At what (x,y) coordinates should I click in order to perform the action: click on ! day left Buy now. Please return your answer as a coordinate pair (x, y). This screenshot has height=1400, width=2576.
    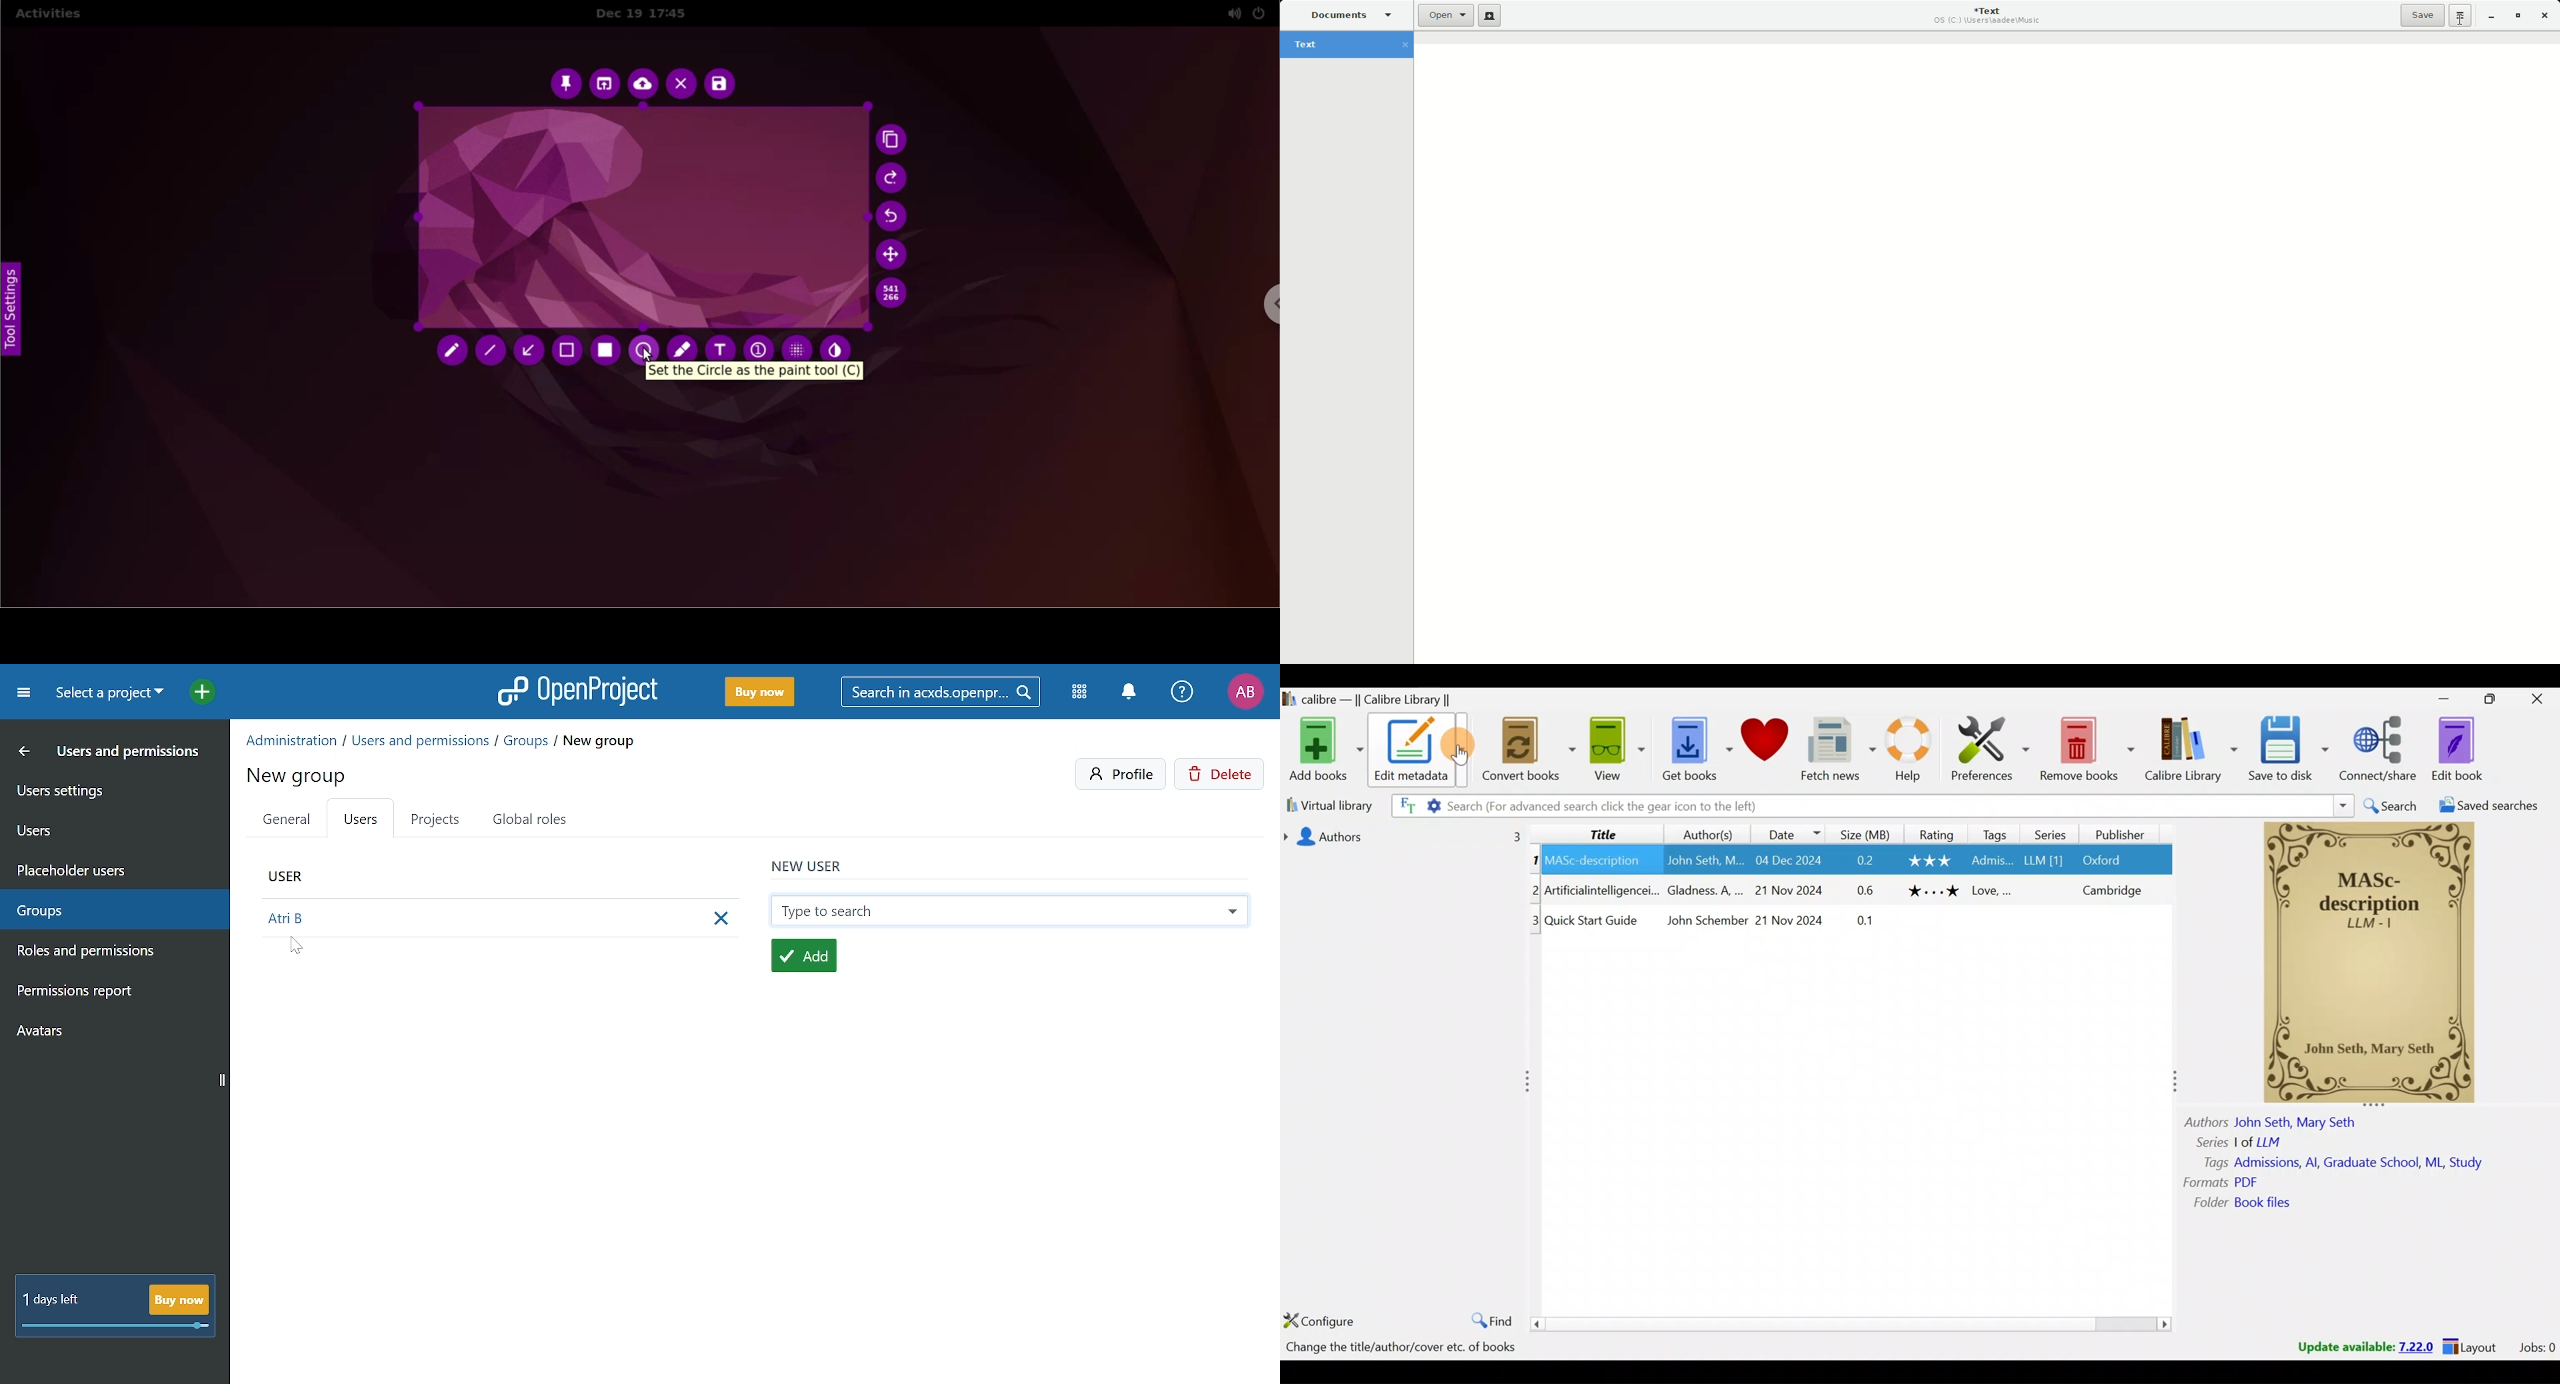
    Looking at the image, I should click on (115, 1307).